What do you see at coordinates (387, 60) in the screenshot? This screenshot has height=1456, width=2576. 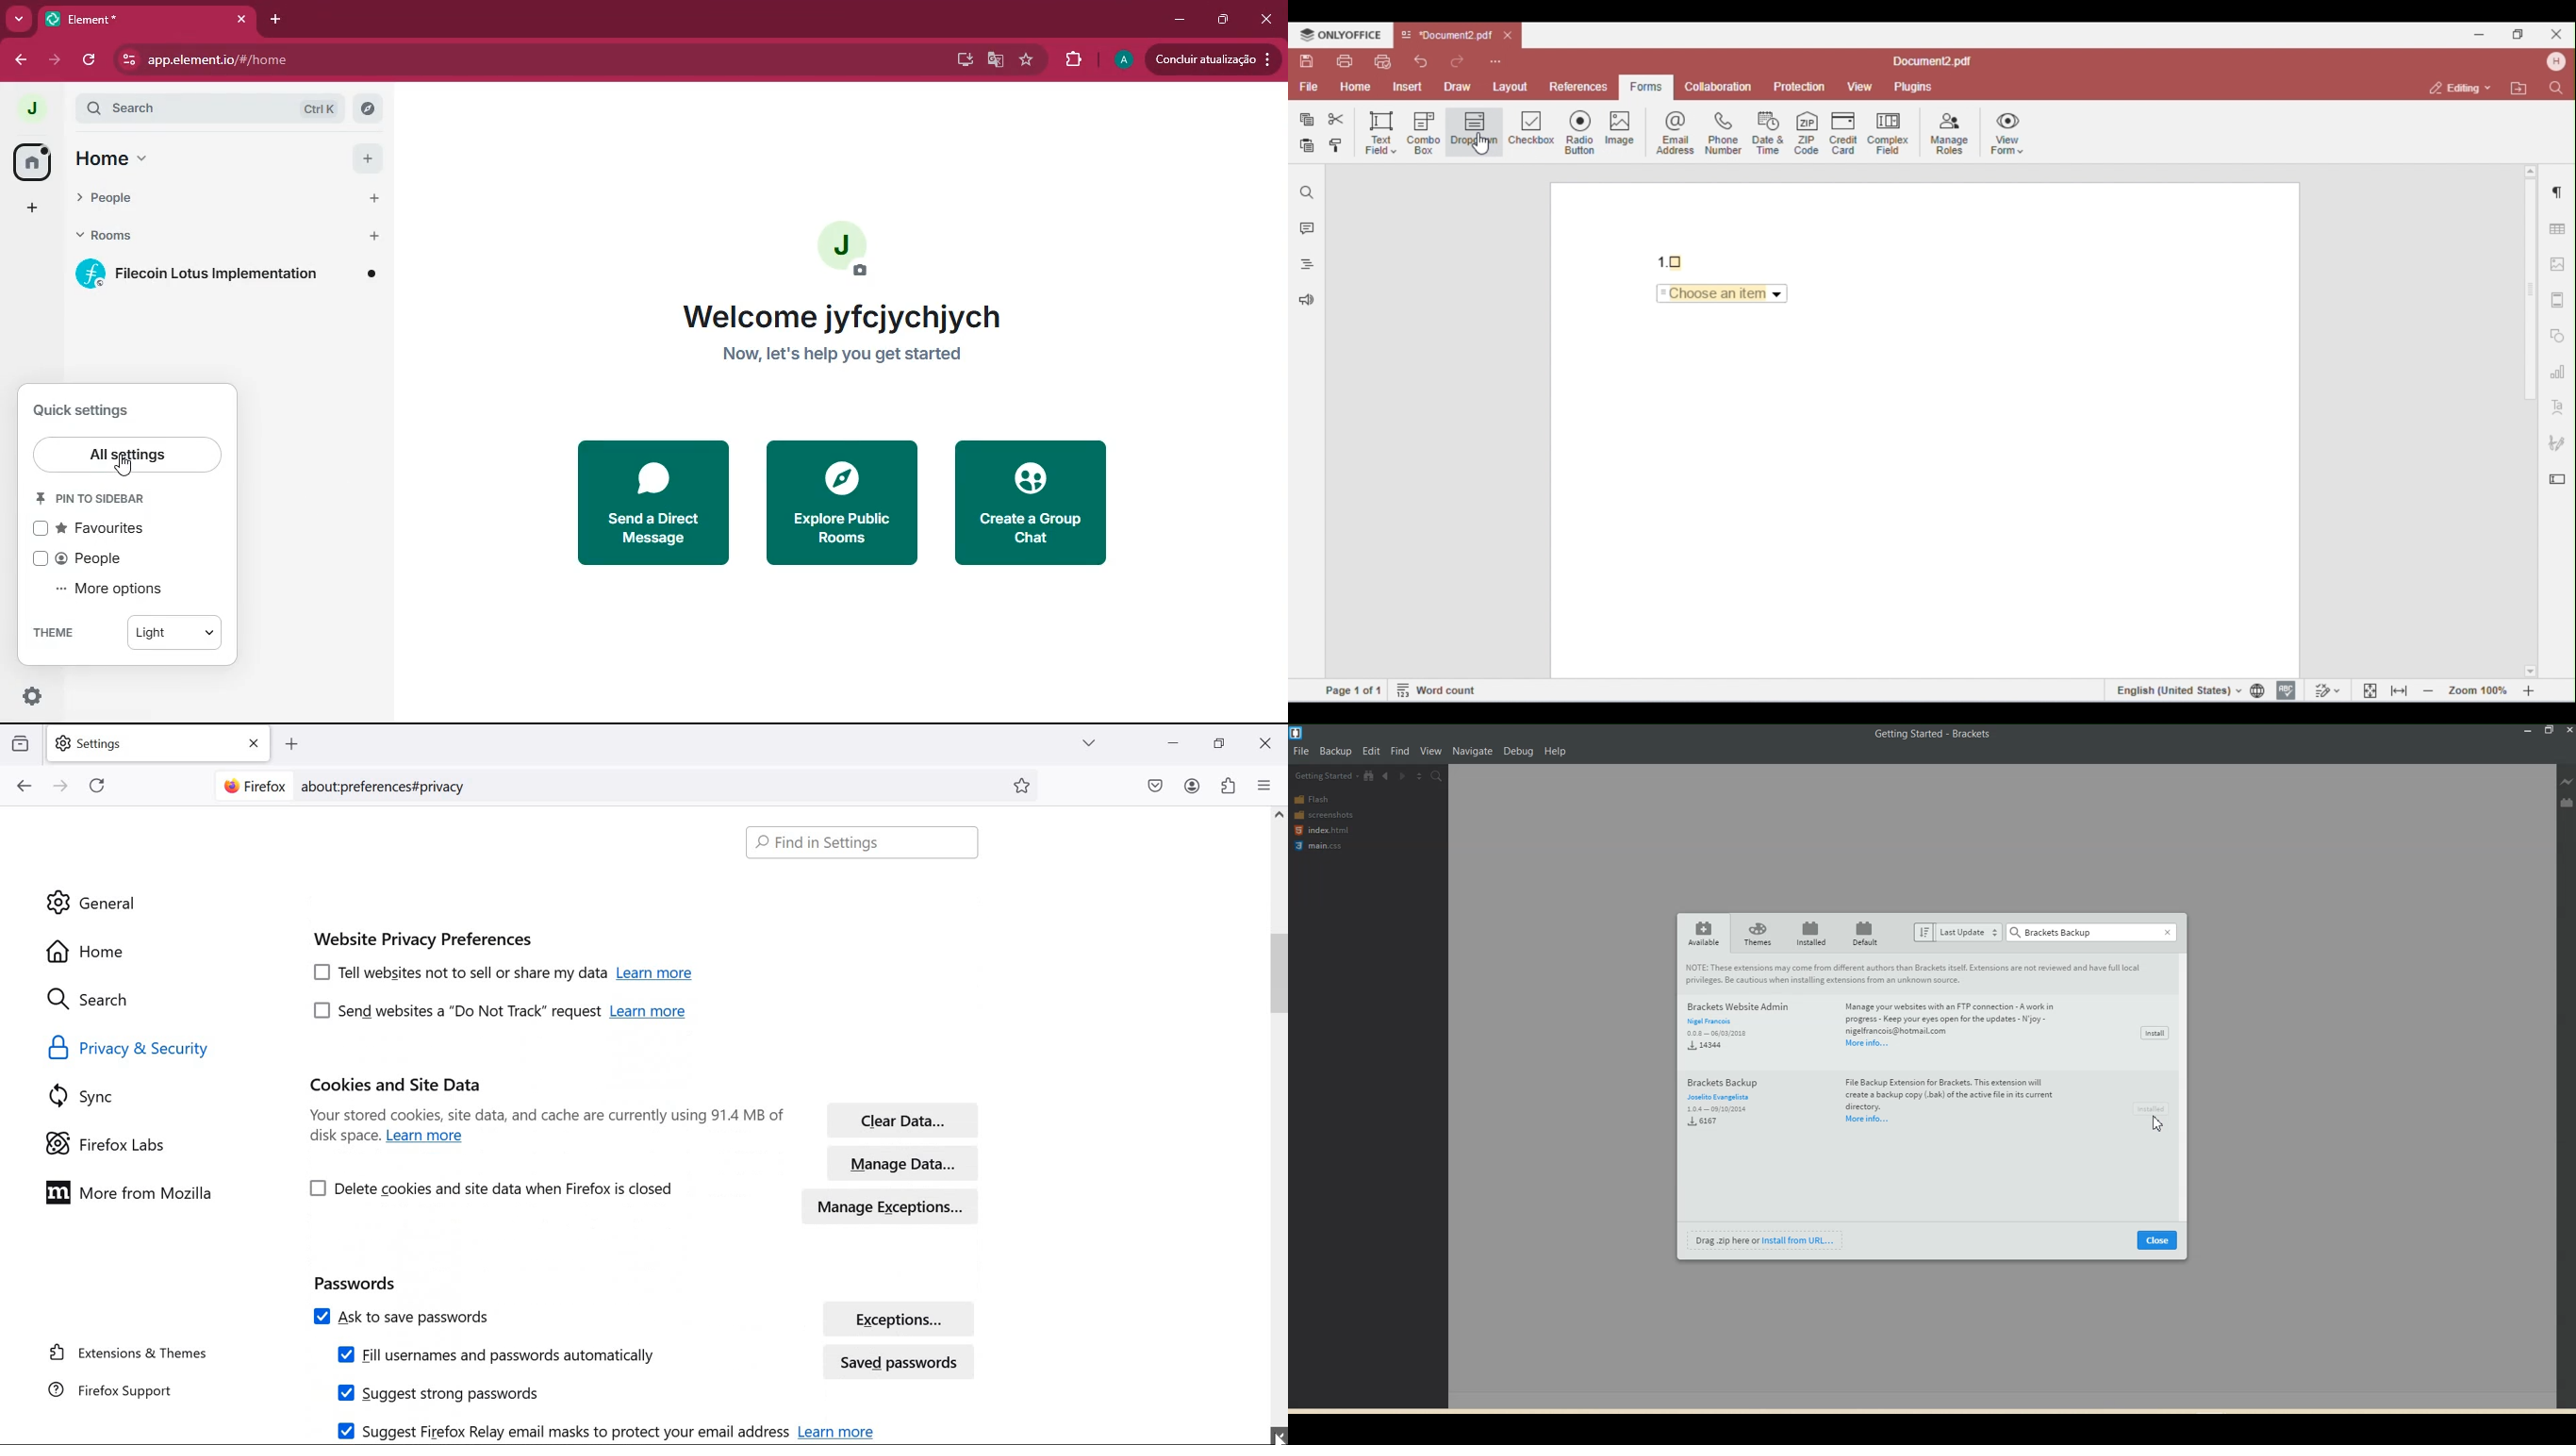 I see `app.element.io/#/home` at bounding box center [387, 60].